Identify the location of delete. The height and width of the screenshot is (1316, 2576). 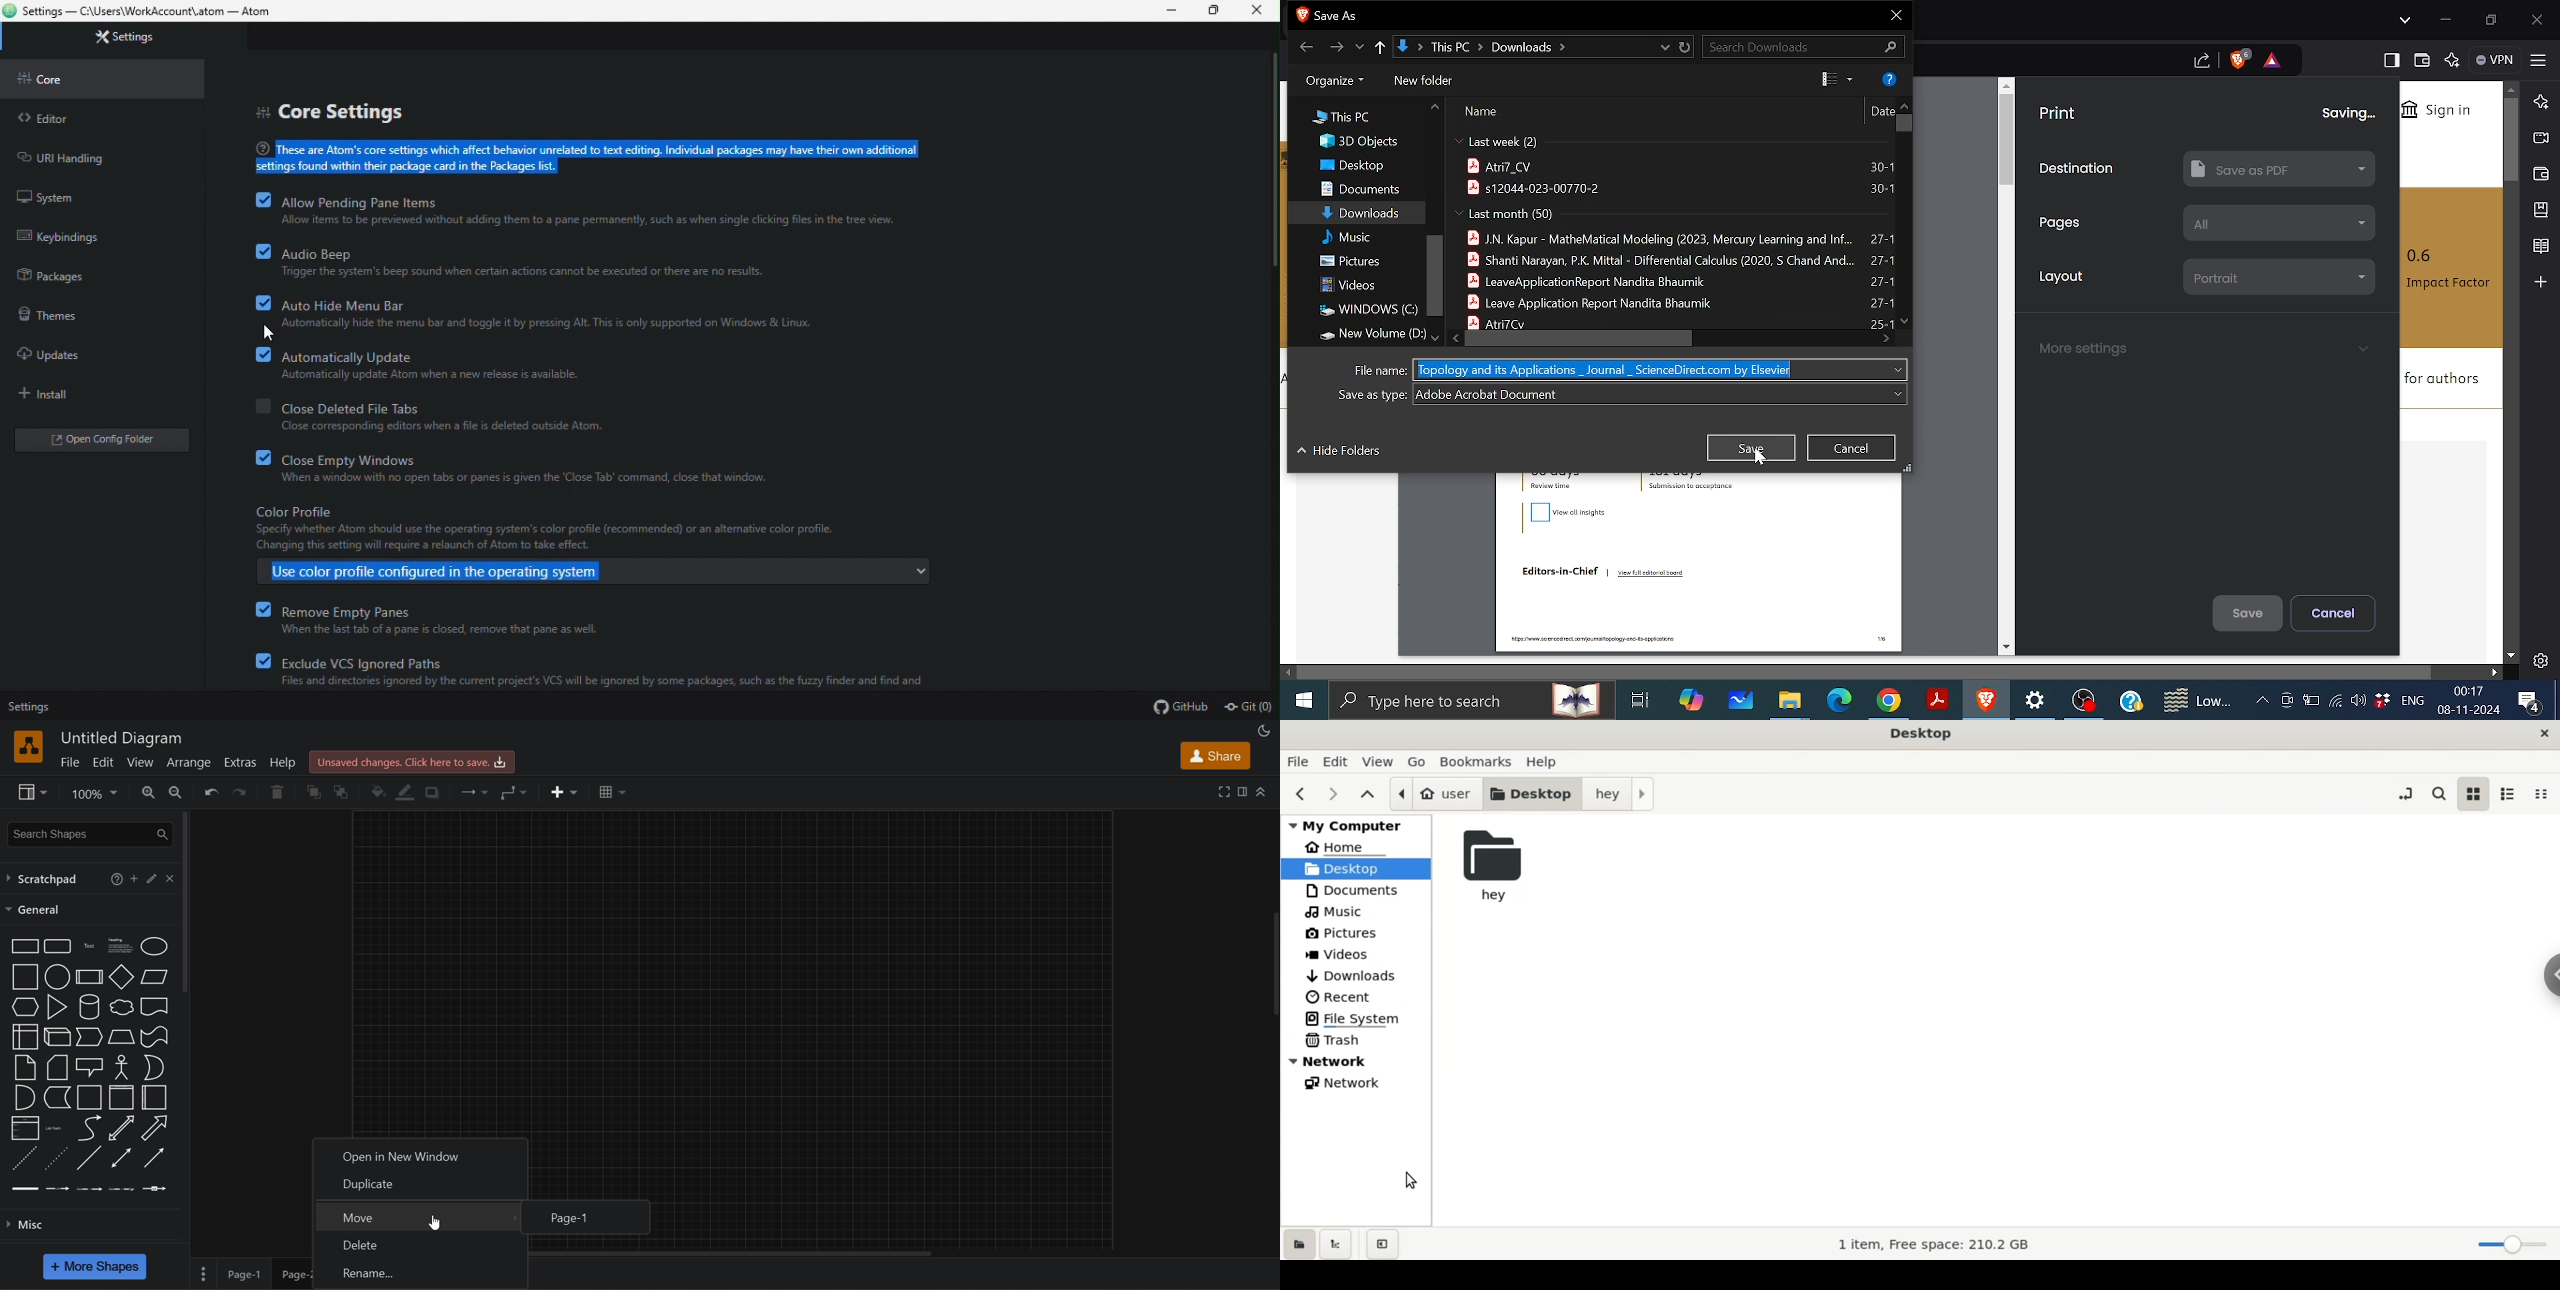
(424, 1246).